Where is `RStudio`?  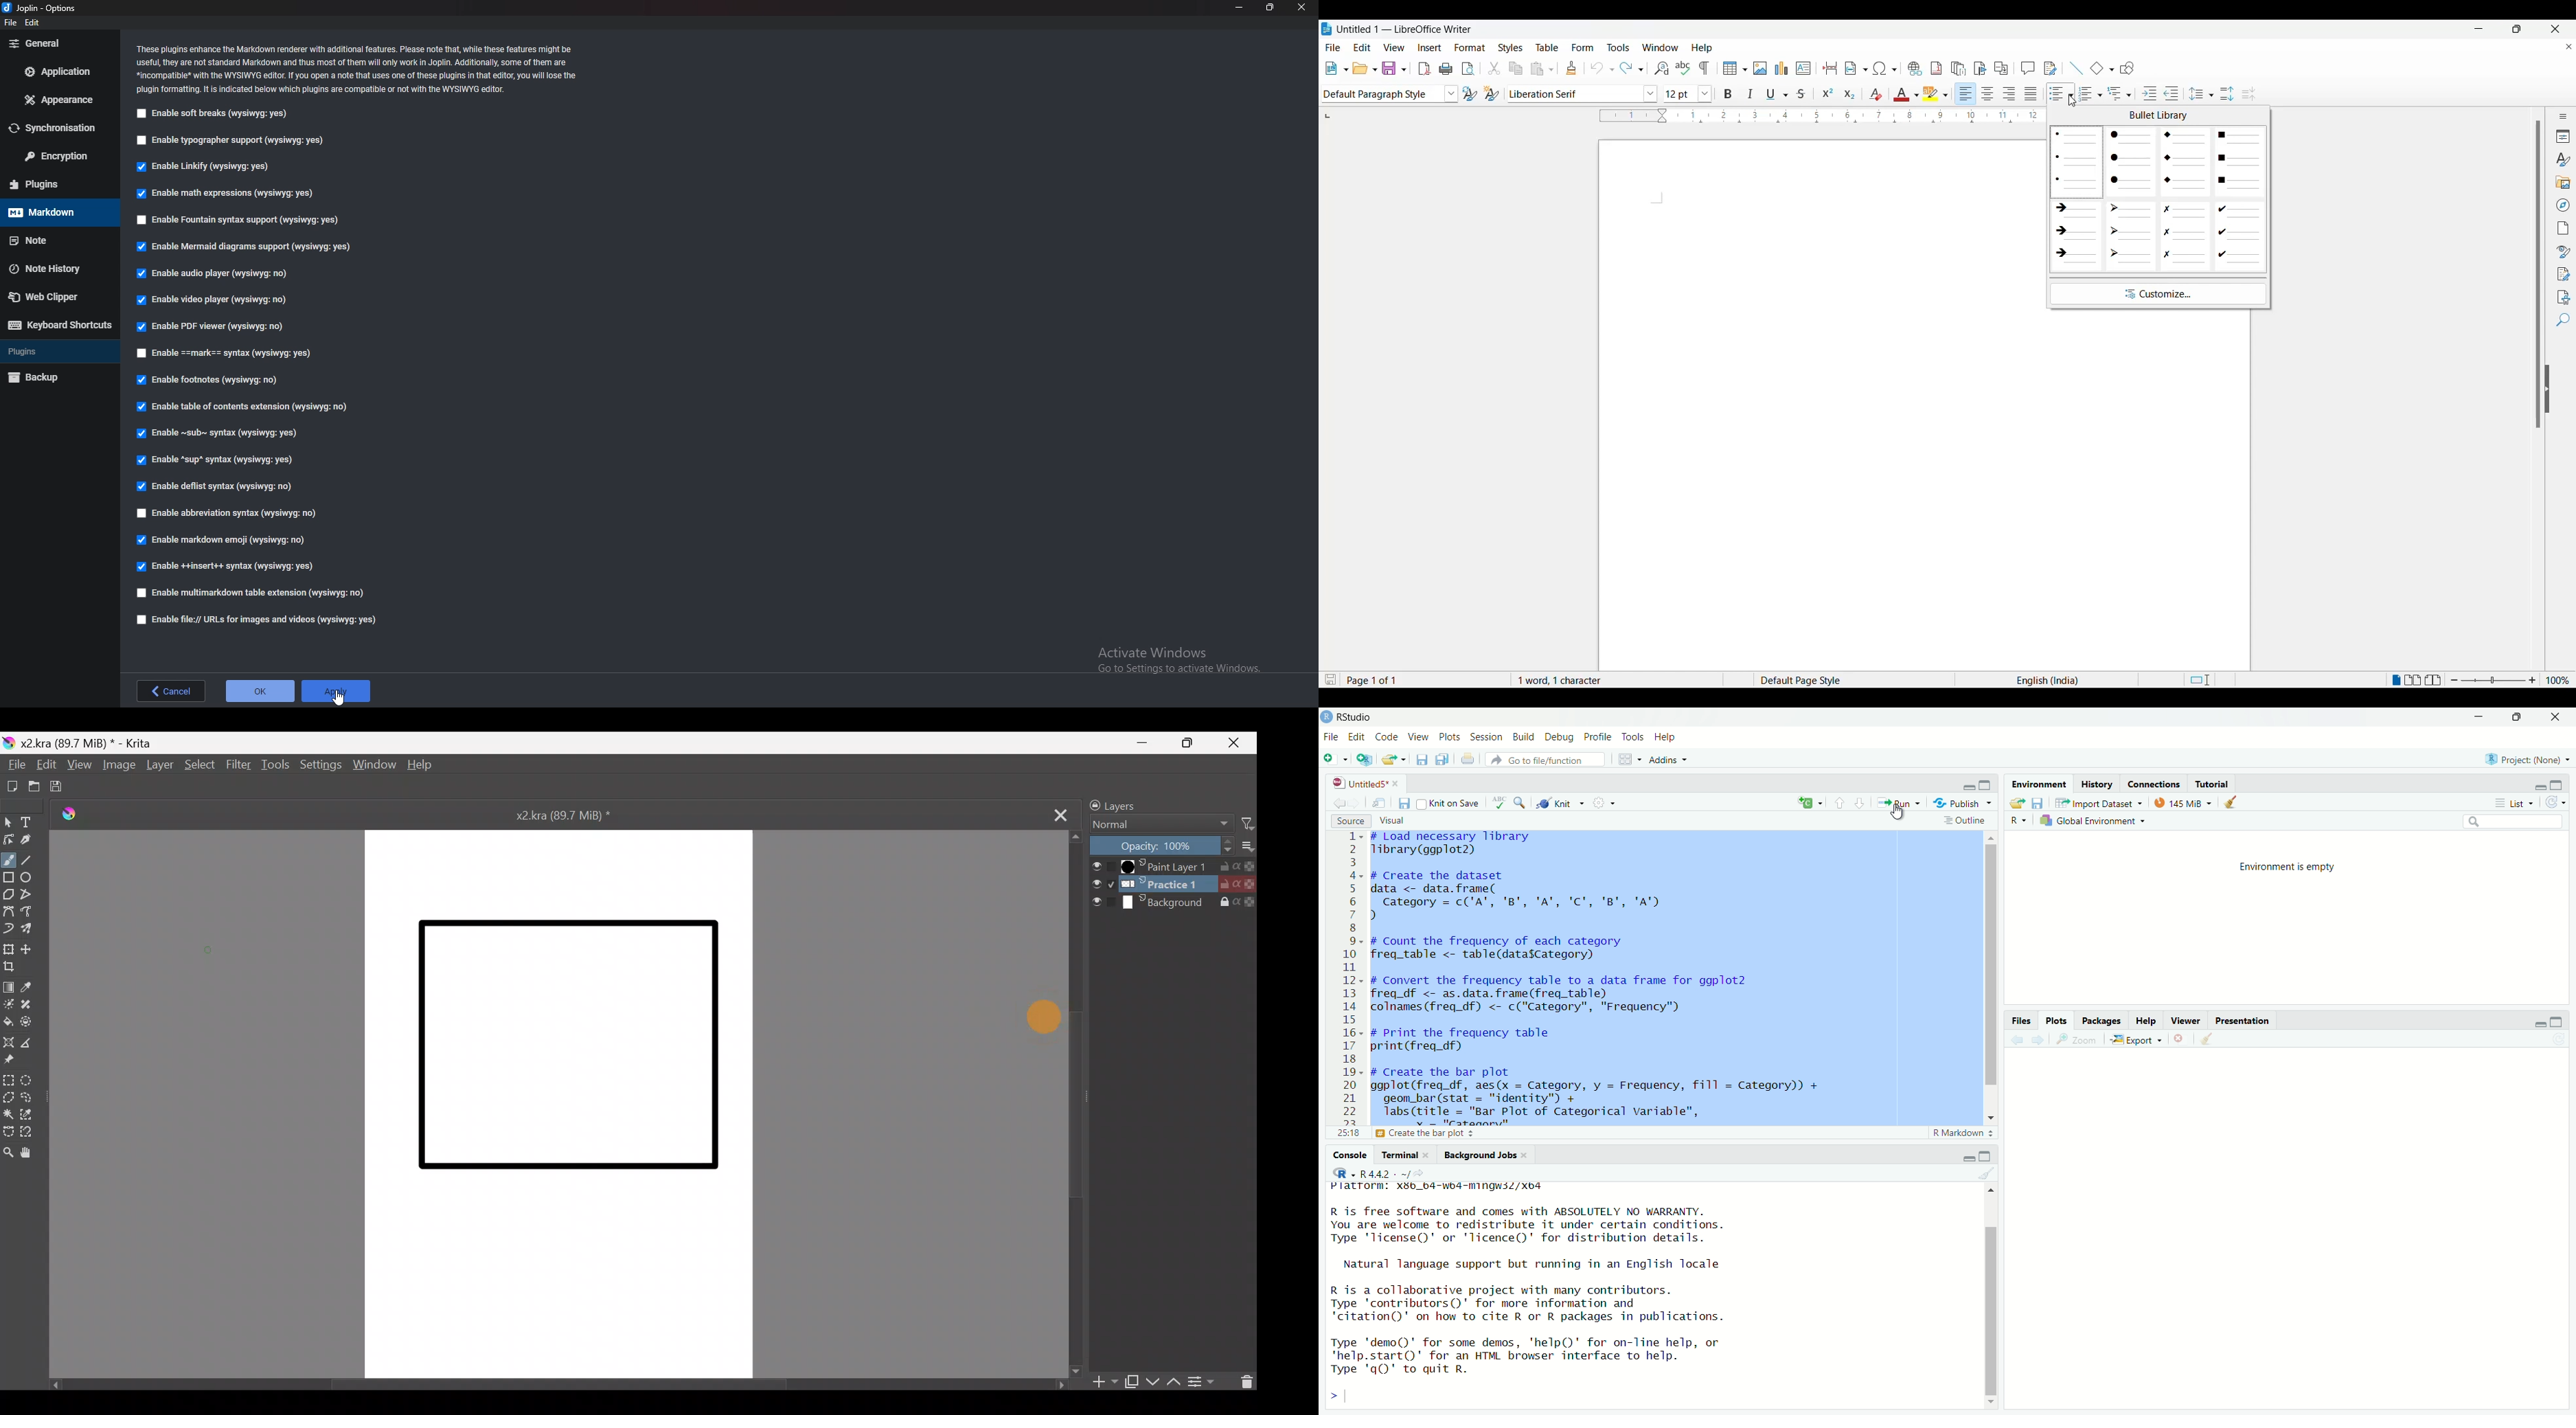
RStudio is located at coordinates (1359, 717).